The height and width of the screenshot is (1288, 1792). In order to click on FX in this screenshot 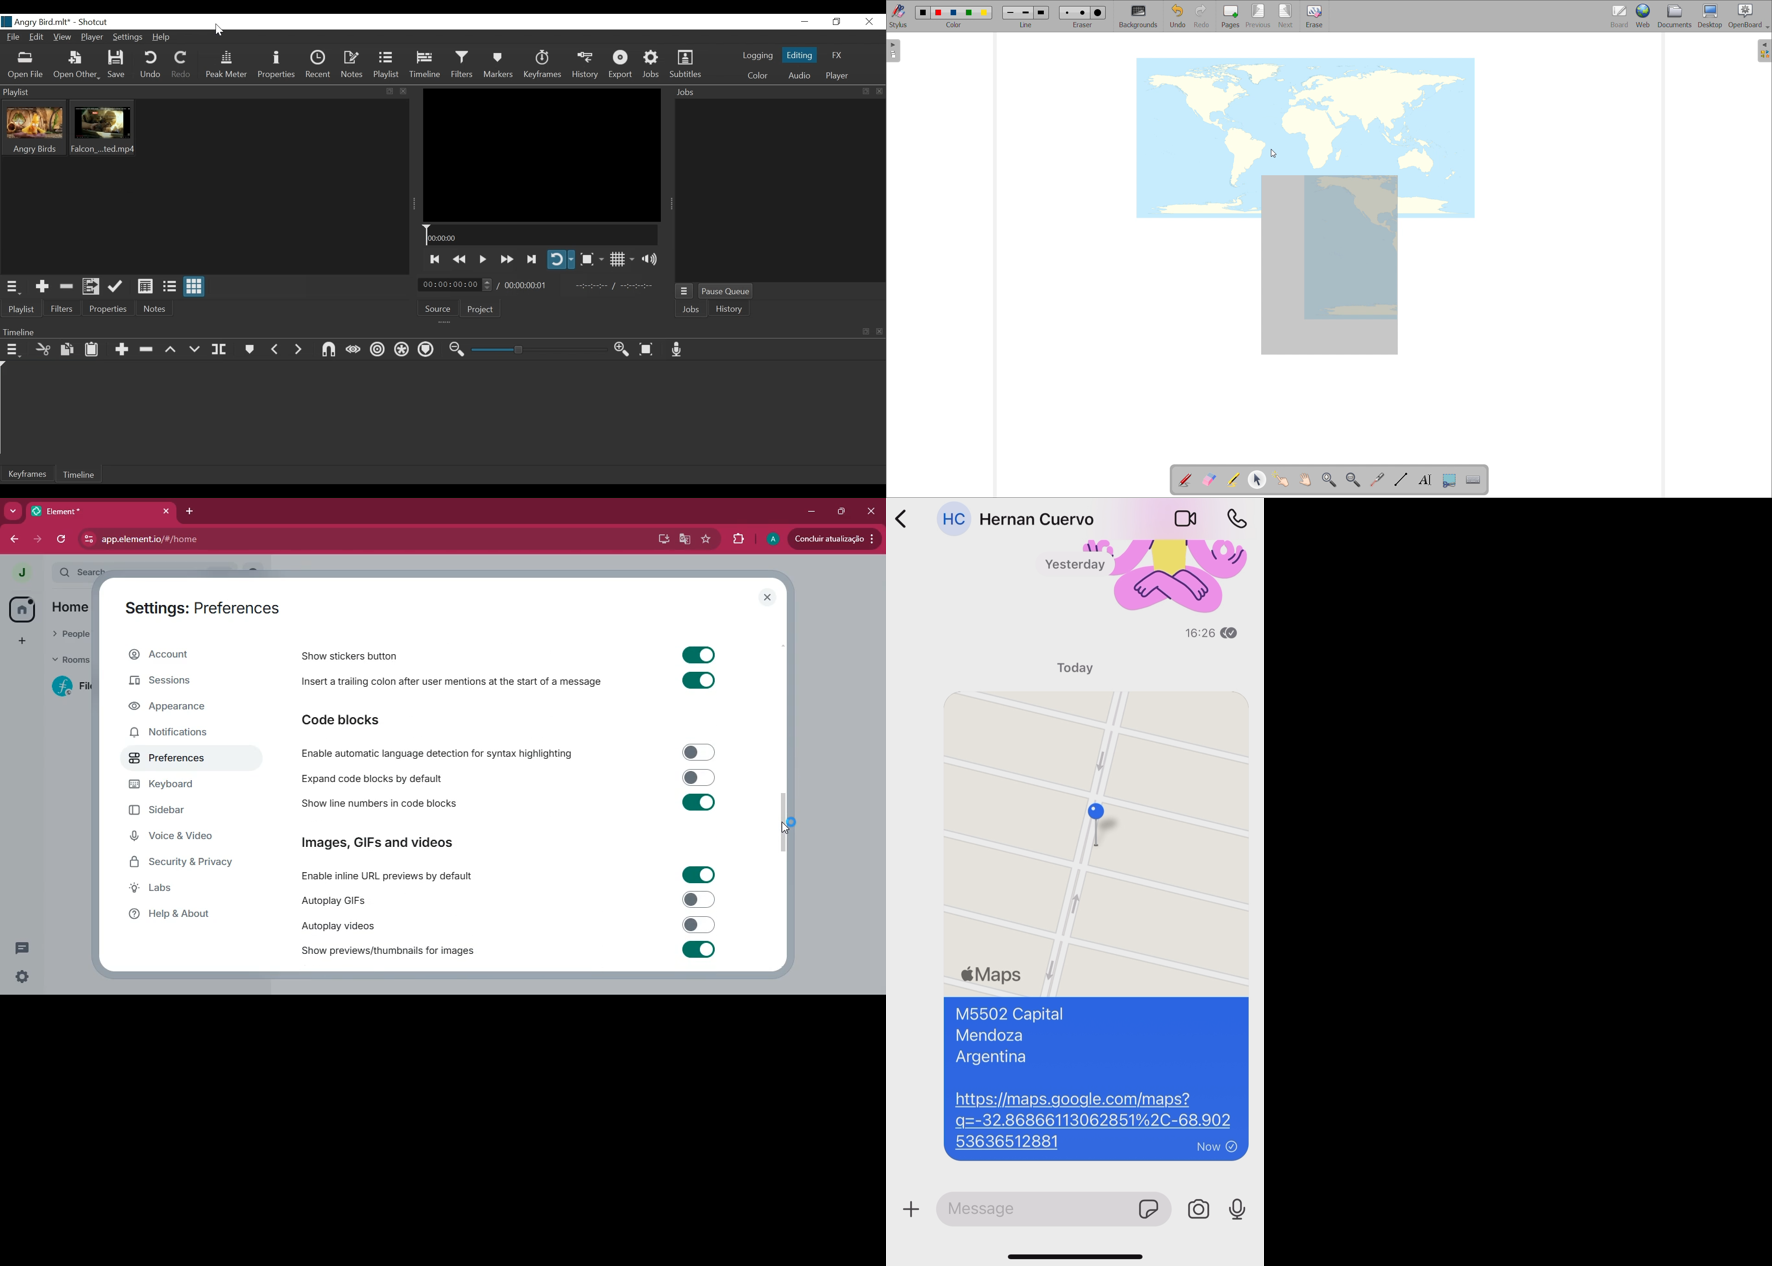, I will do `click(837, 54)`.